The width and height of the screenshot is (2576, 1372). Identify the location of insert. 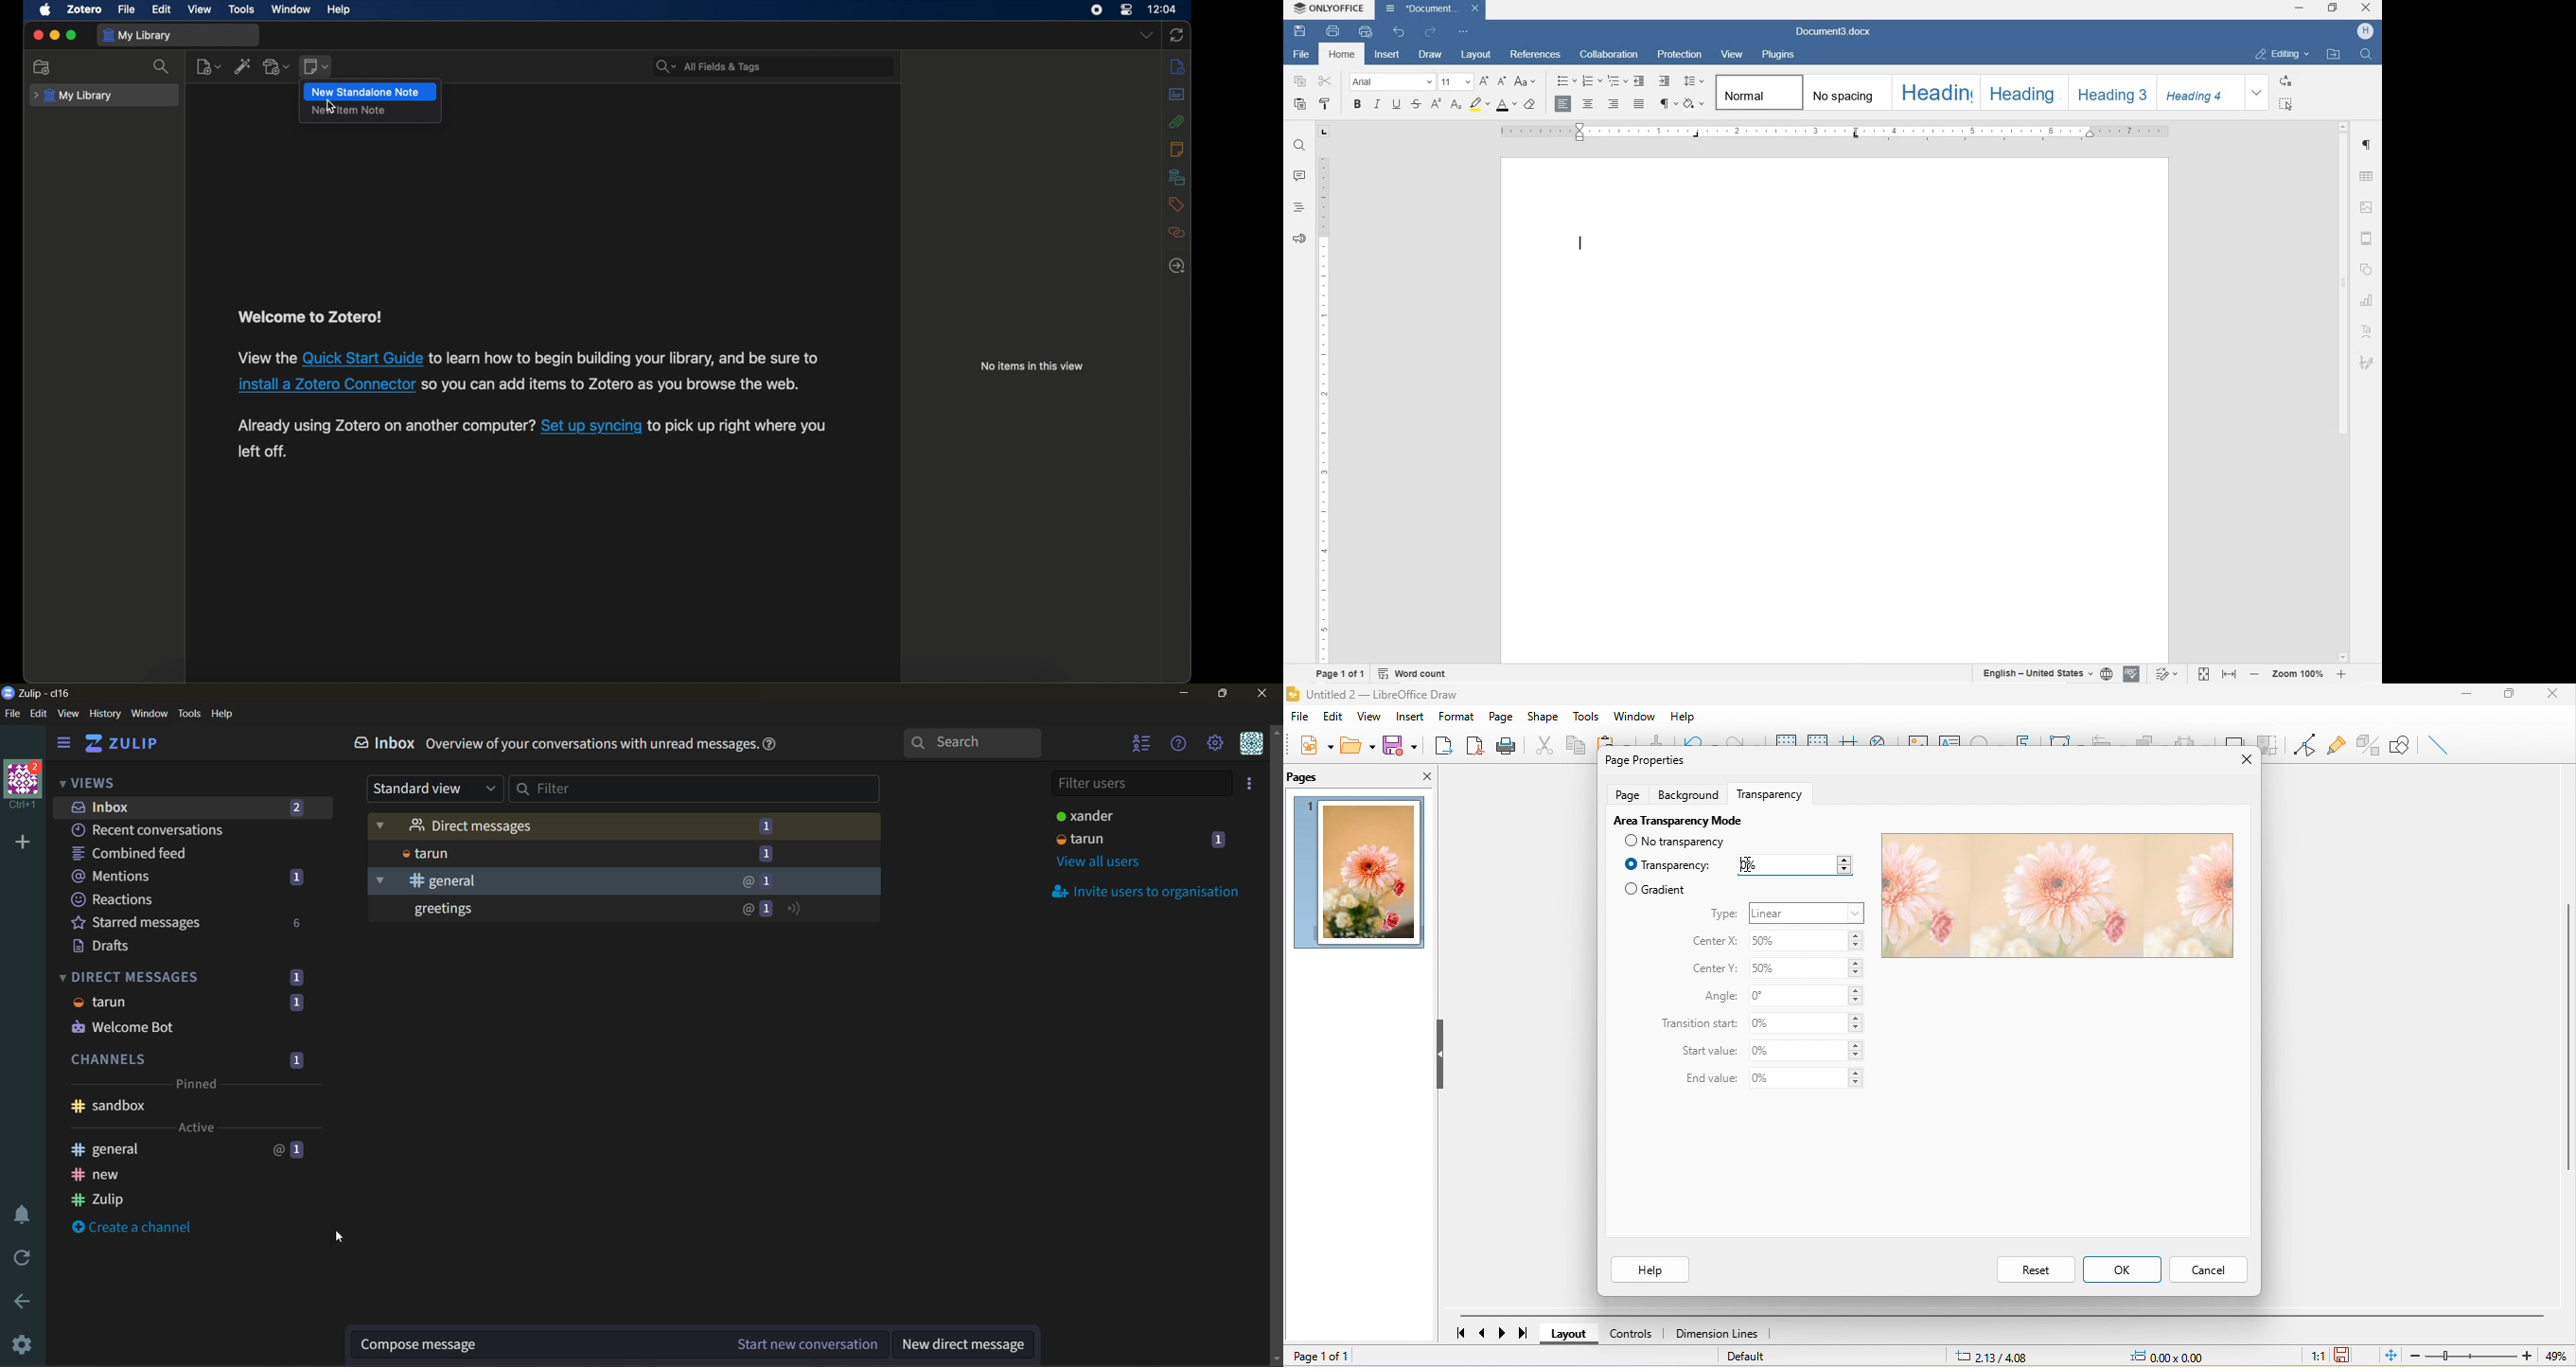
(1414, 715).